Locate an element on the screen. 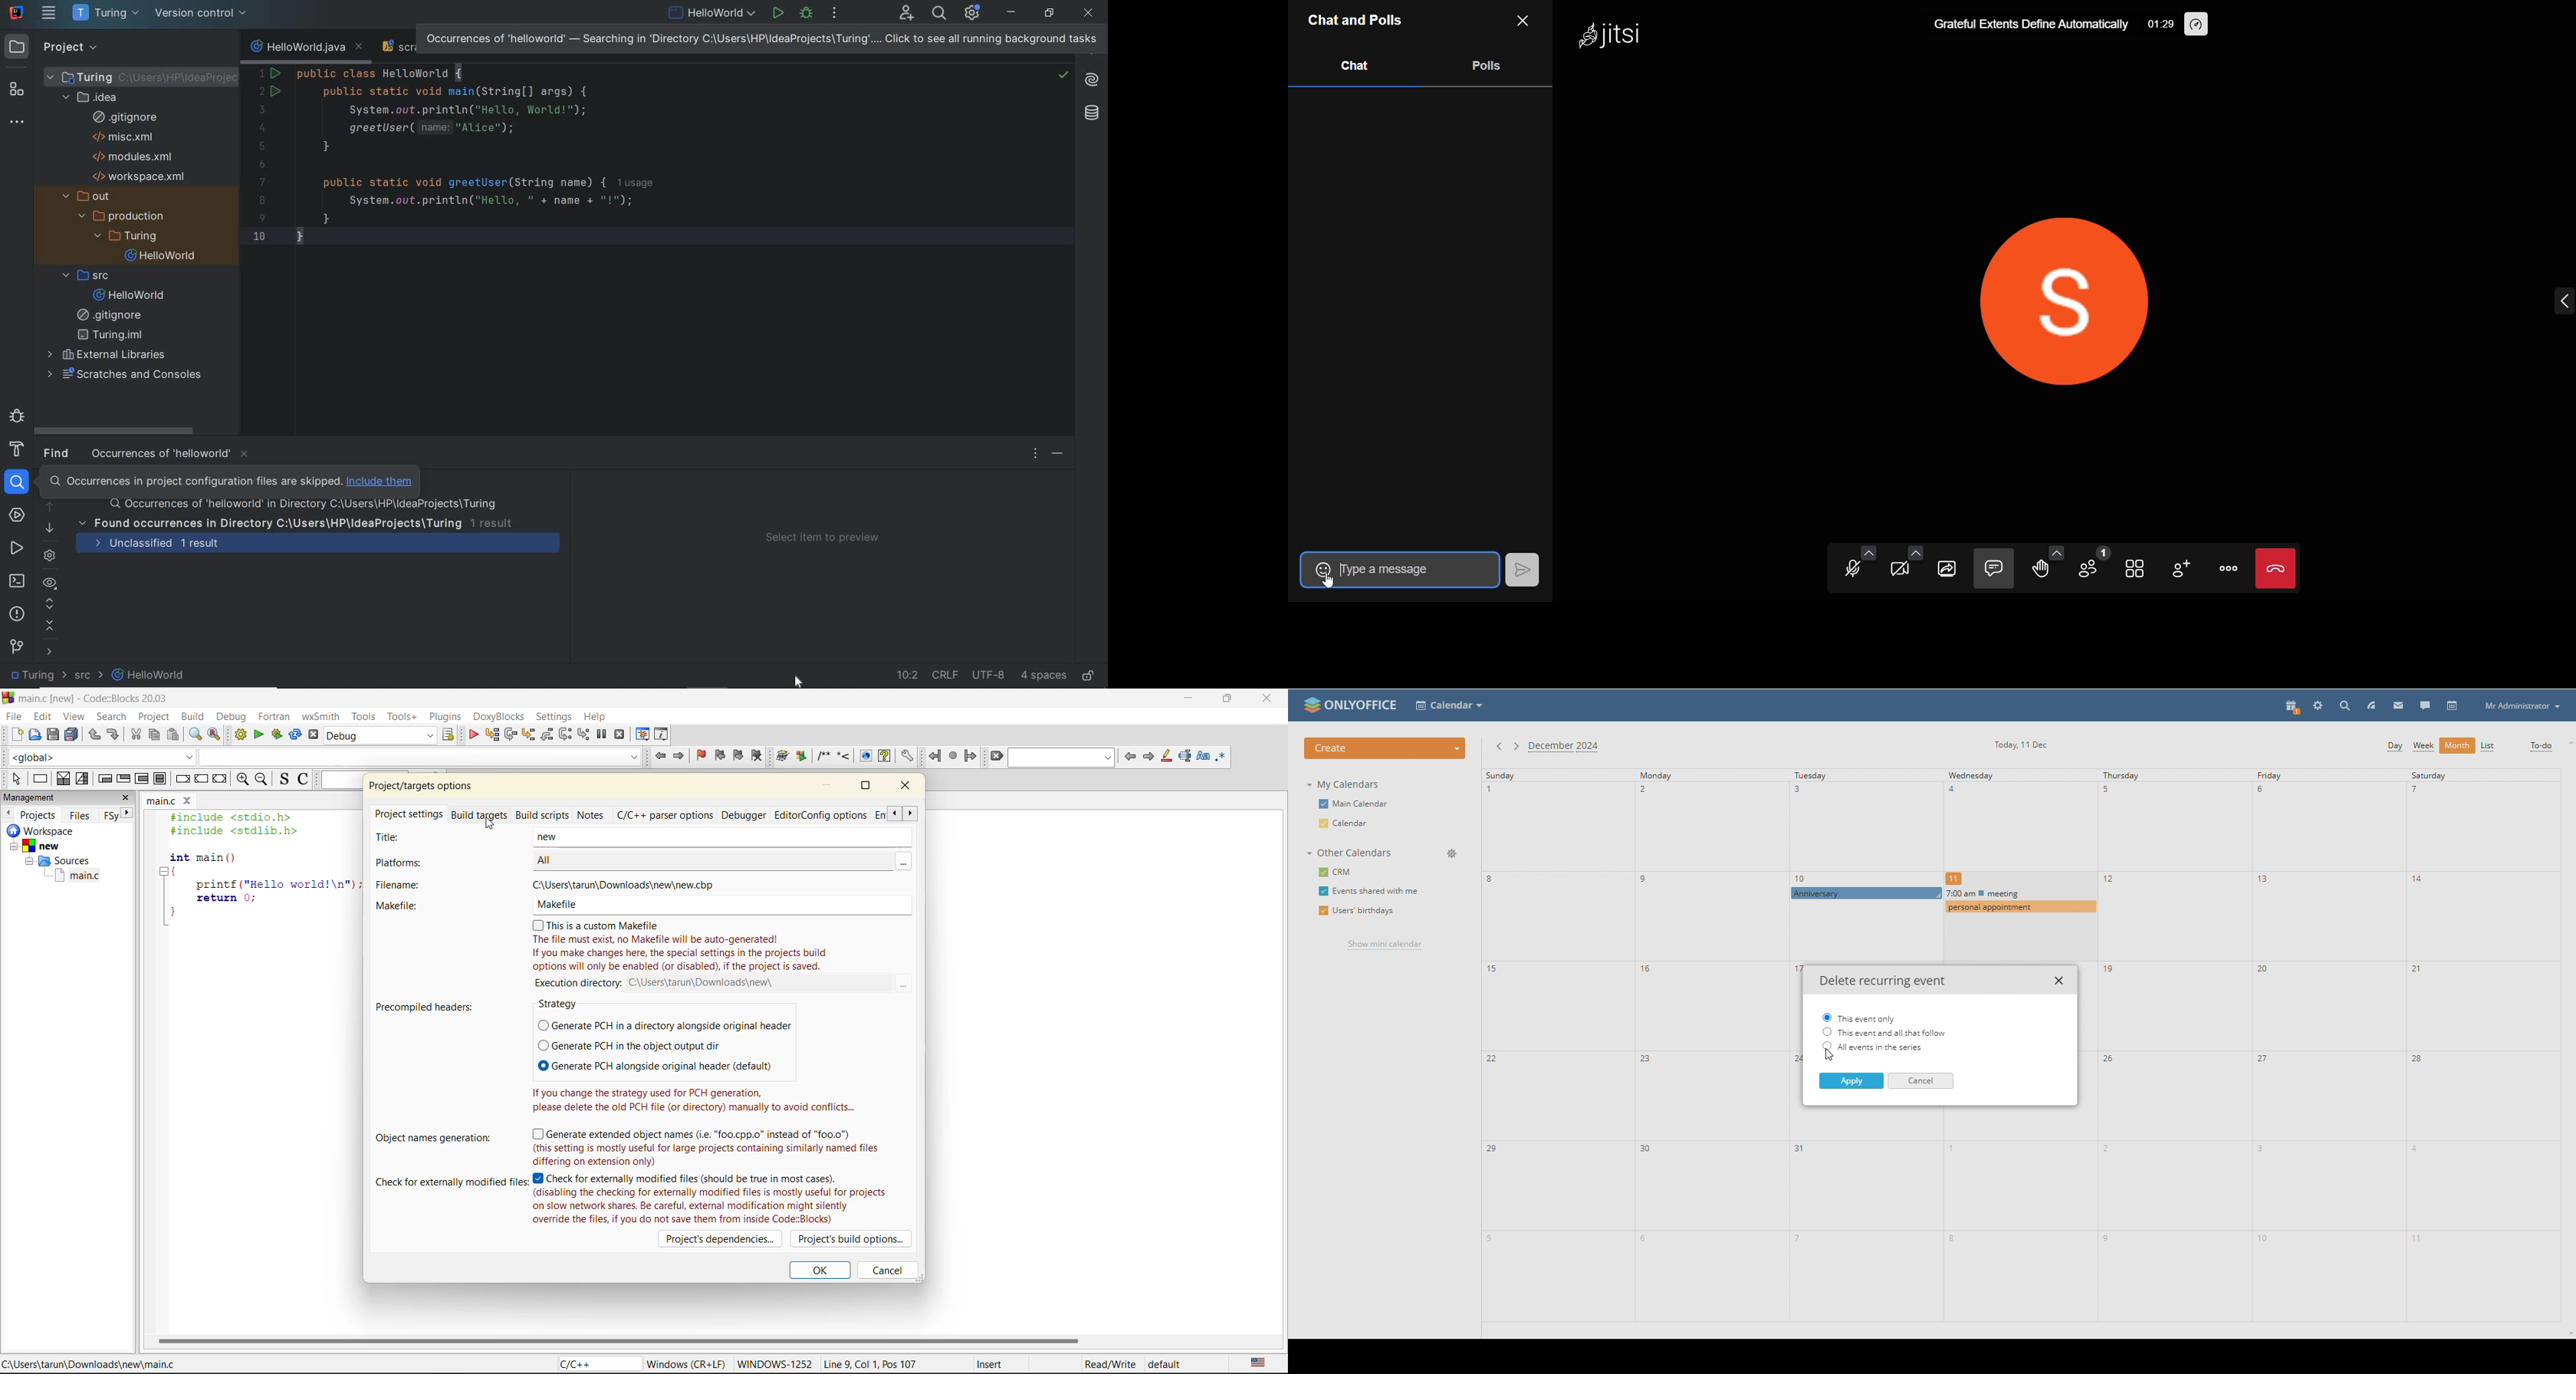  save everything is located at coordinates (72, 735).